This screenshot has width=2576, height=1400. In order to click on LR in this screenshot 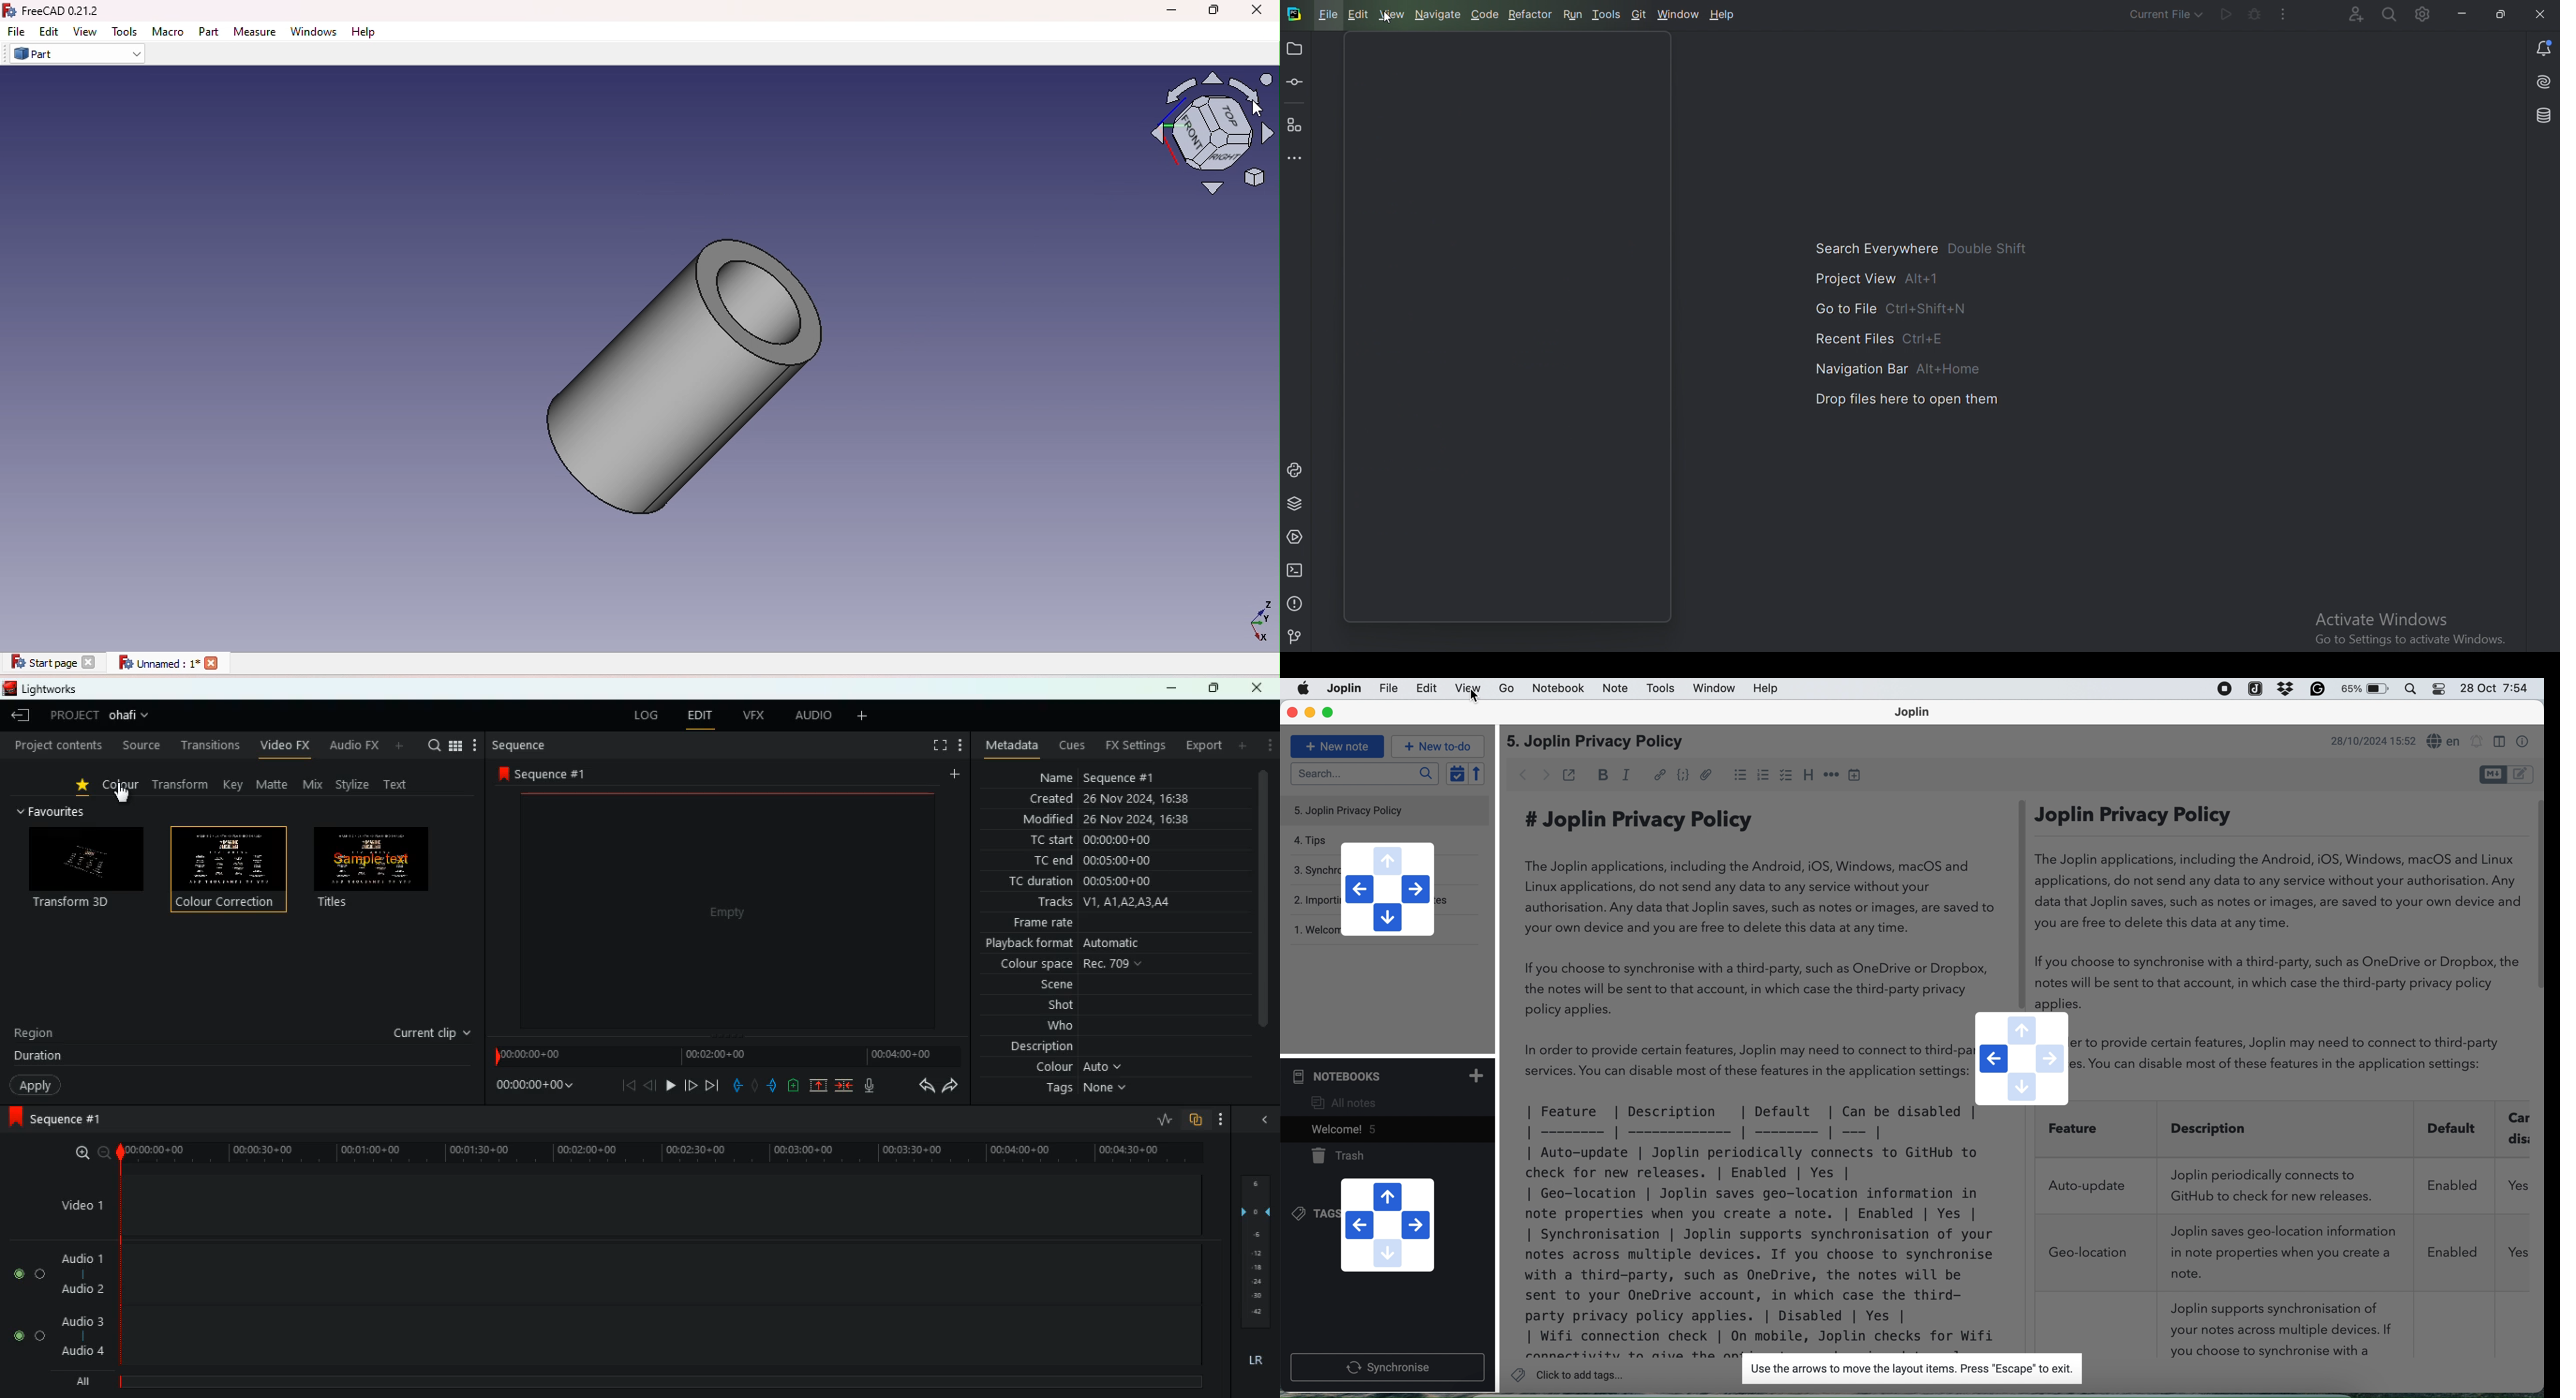, I will do `click(1254, 1361)`.